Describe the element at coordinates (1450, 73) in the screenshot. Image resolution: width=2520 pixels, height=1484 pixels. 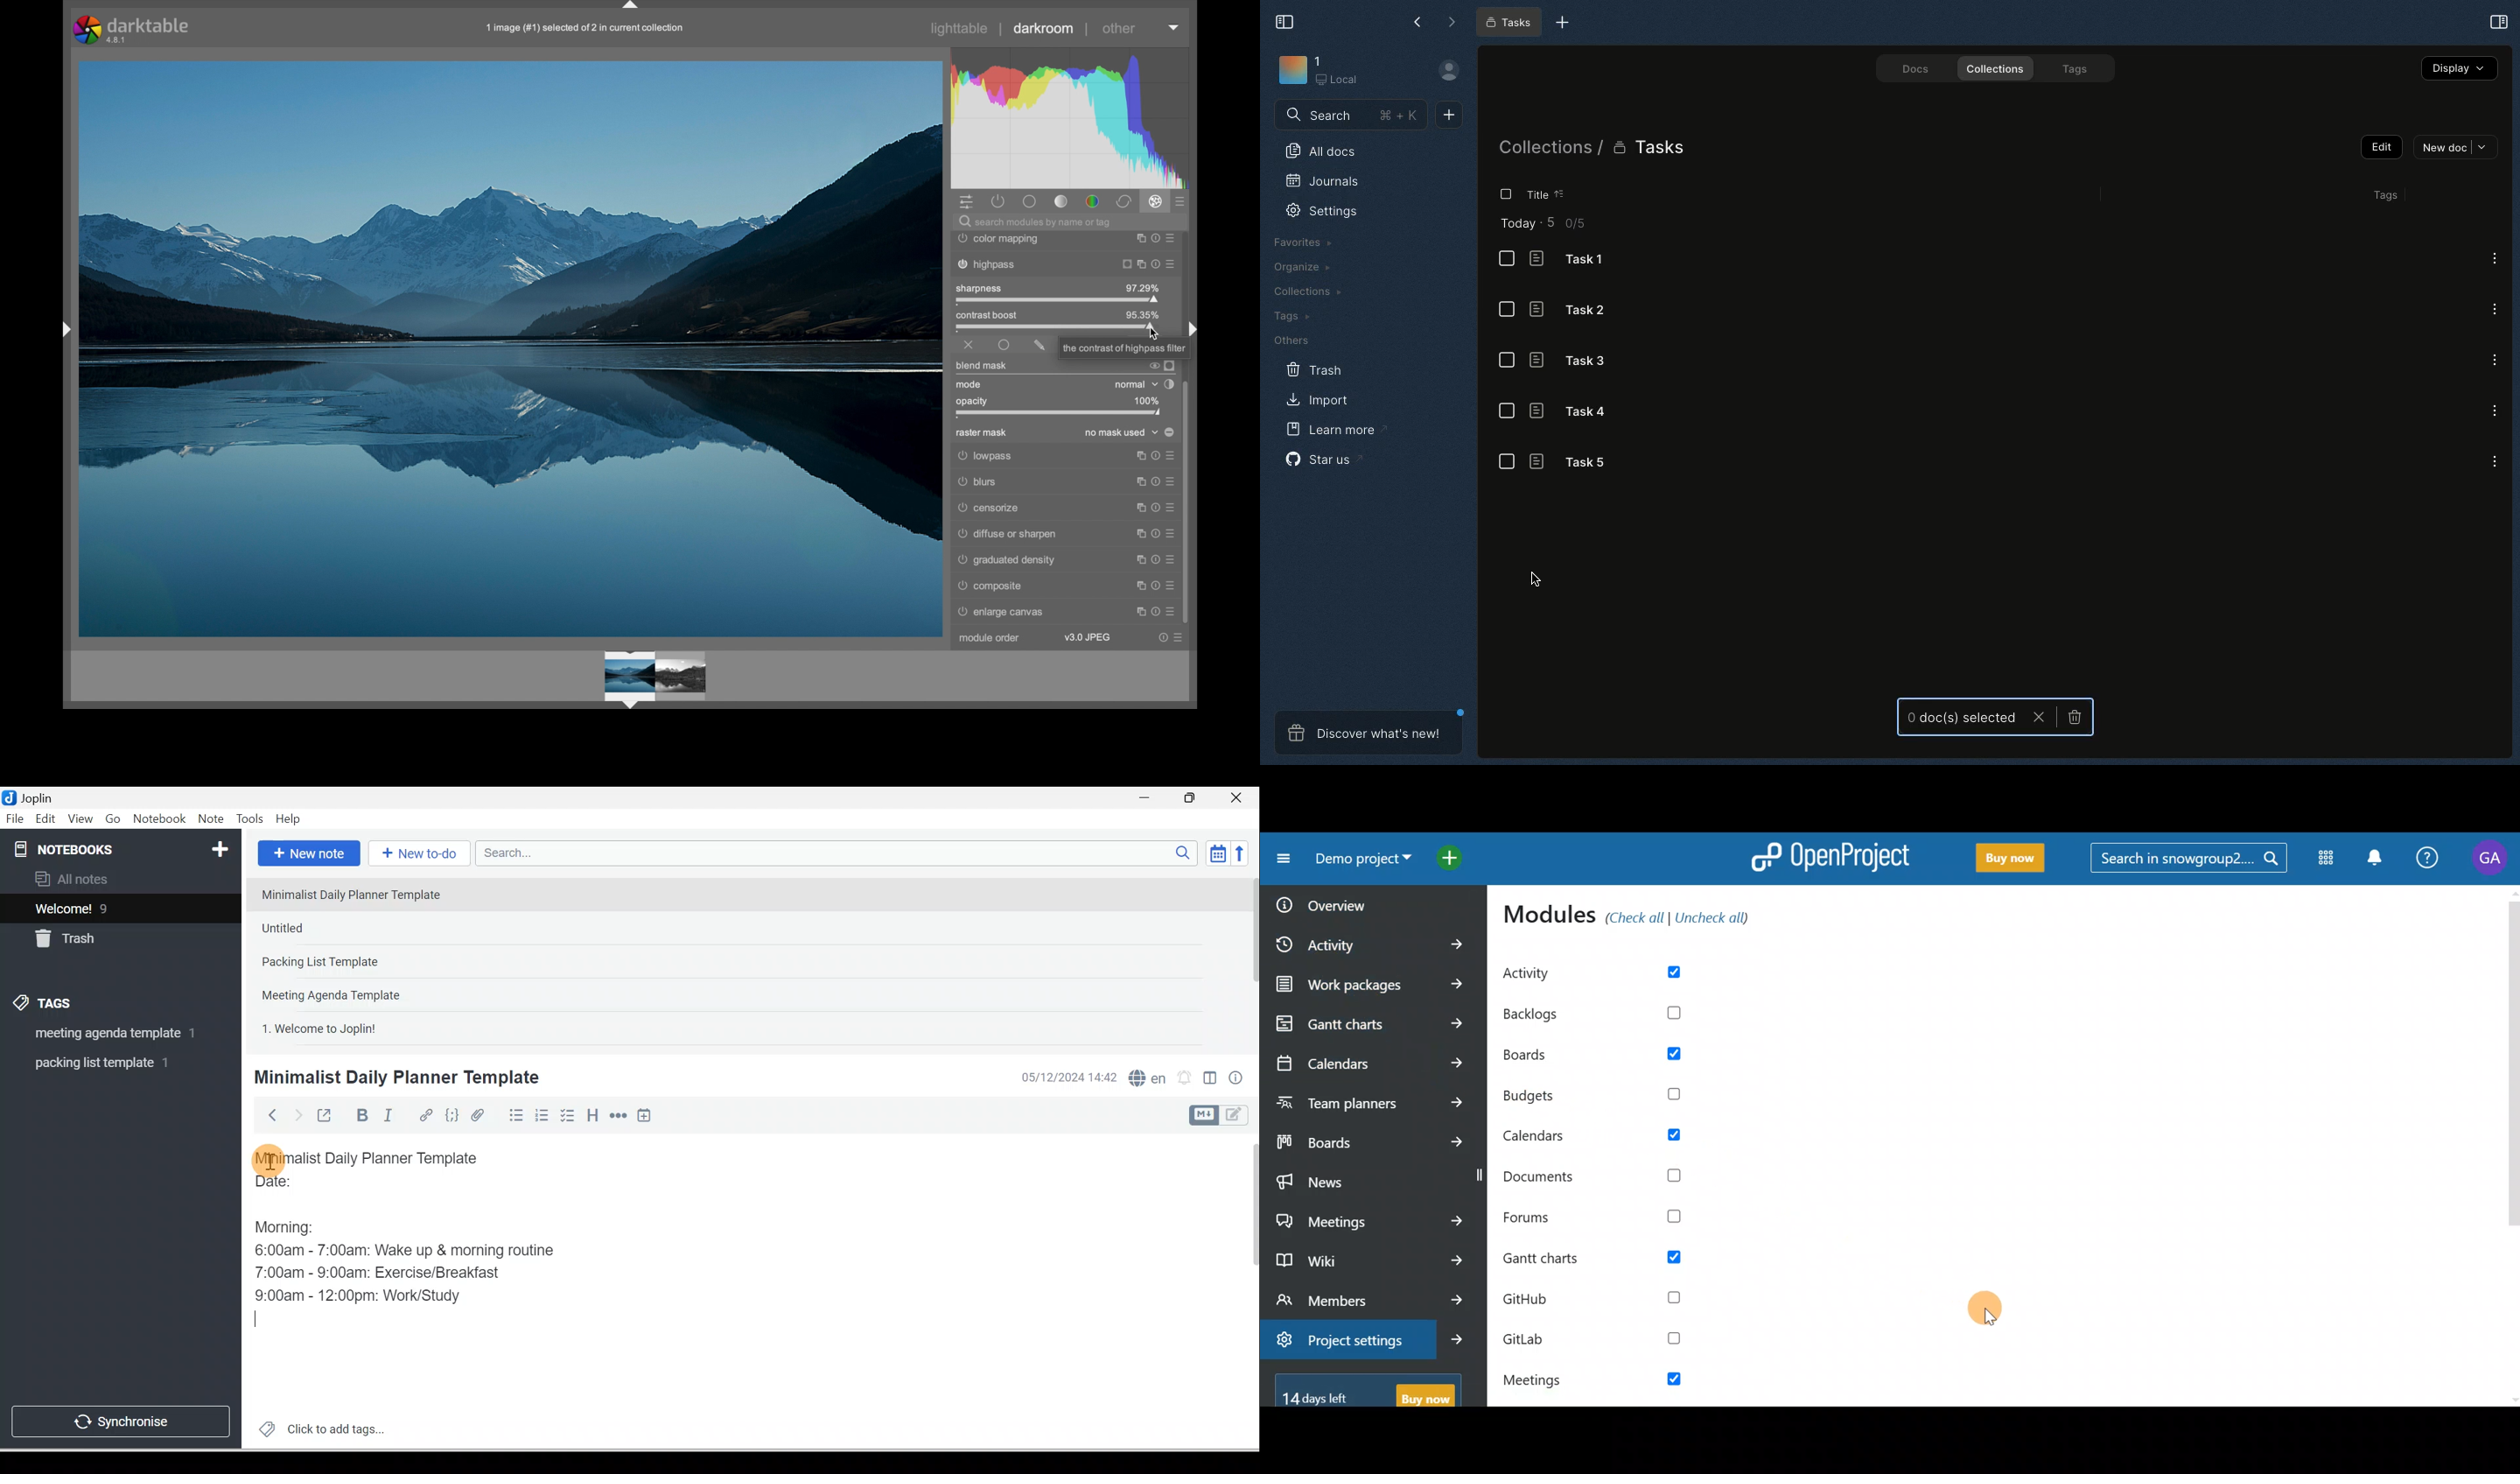
I see `User` at that location.